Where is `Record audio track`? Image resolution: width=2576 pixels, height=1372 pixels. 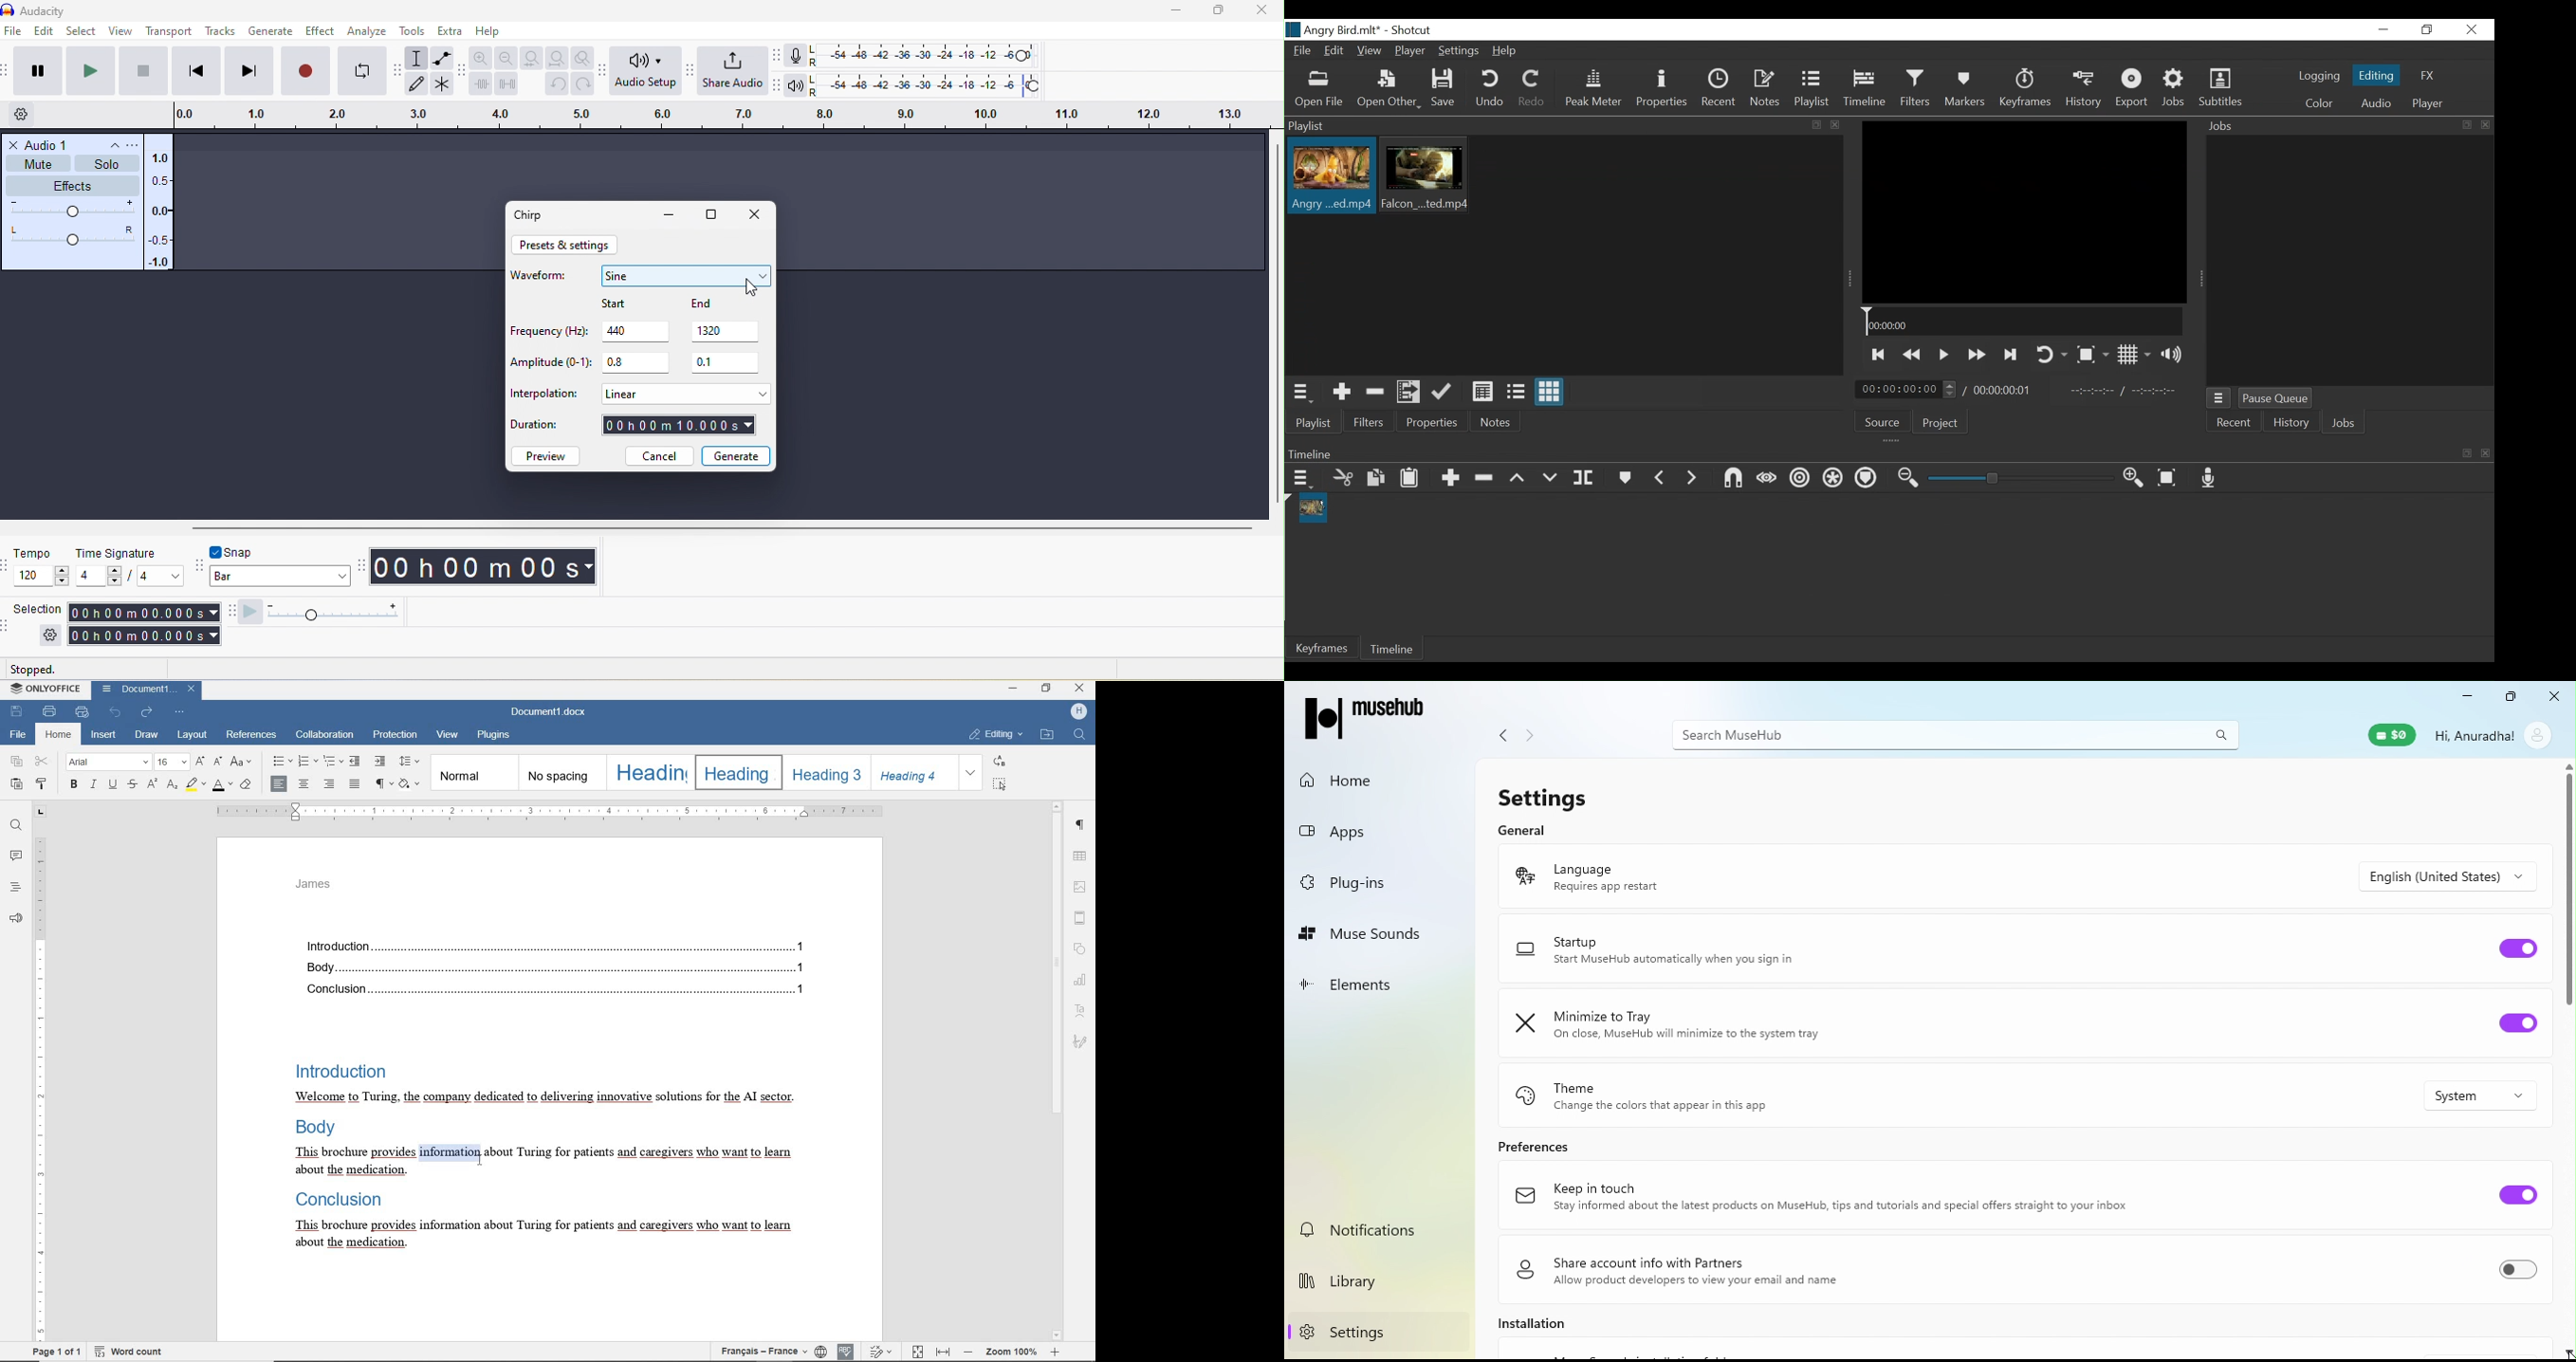
Record audio track is located at coordinates (2210, 479).